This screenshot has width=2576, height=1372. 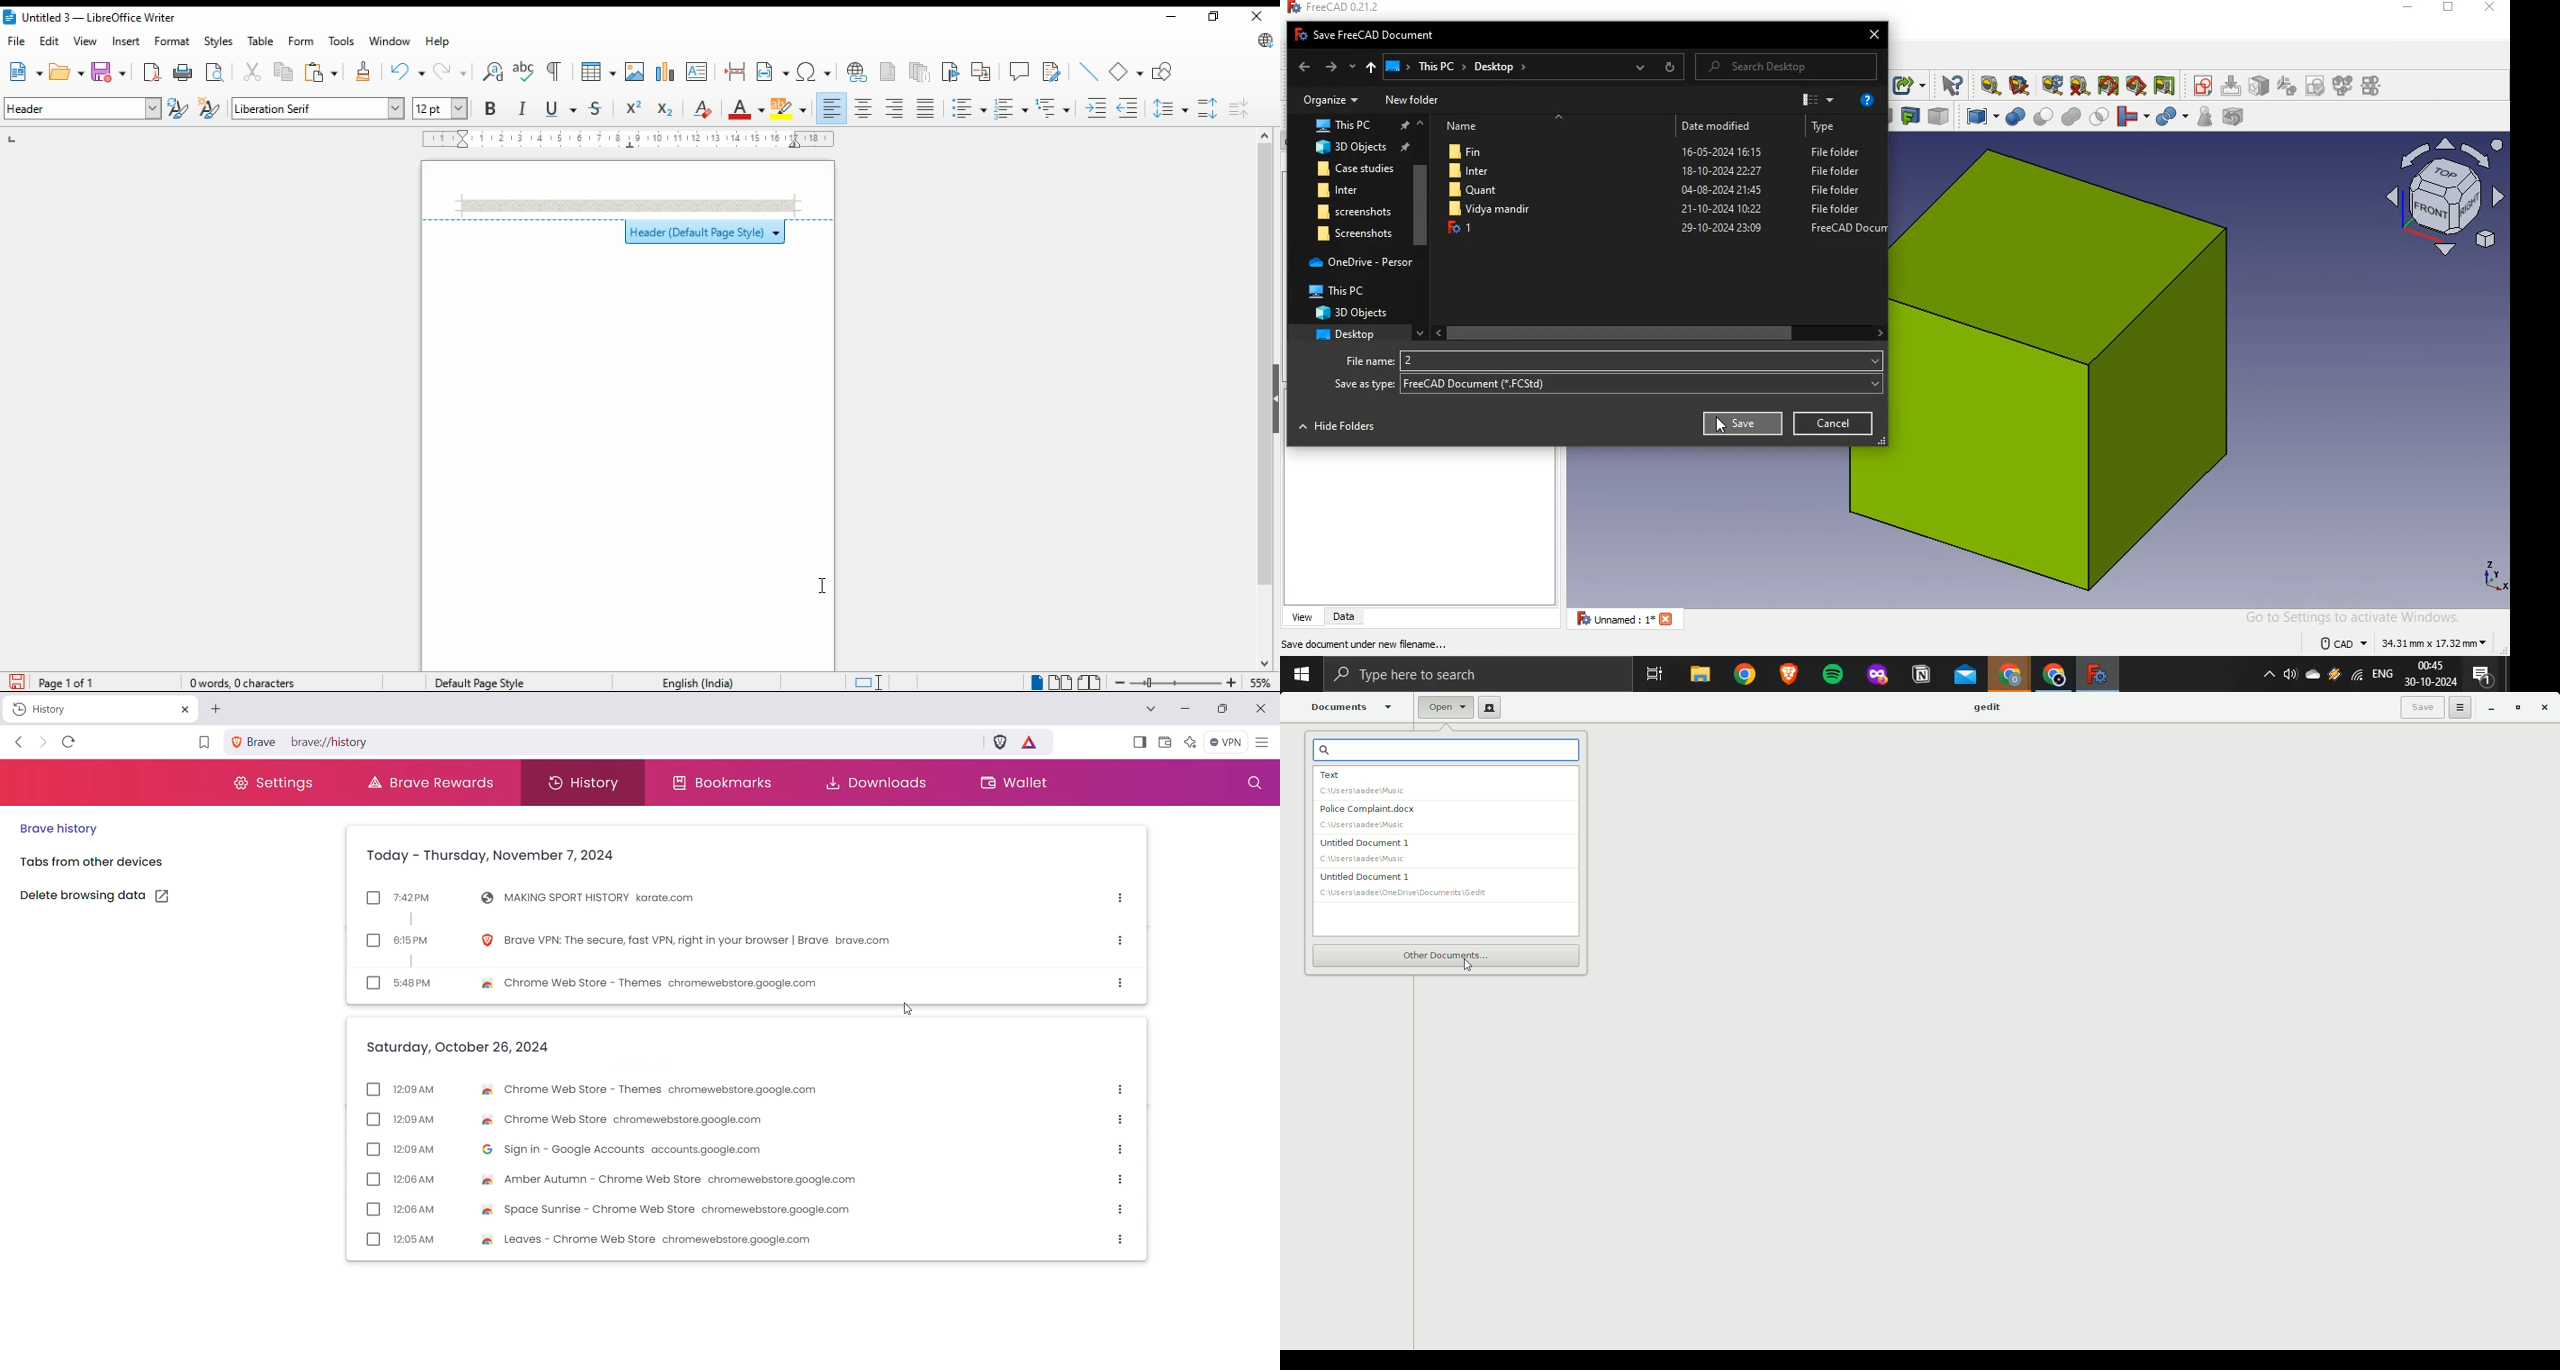 What do you see at coordinates (250, 682) in the screenshot?
I see `document information` at bounding box center [250, 682].